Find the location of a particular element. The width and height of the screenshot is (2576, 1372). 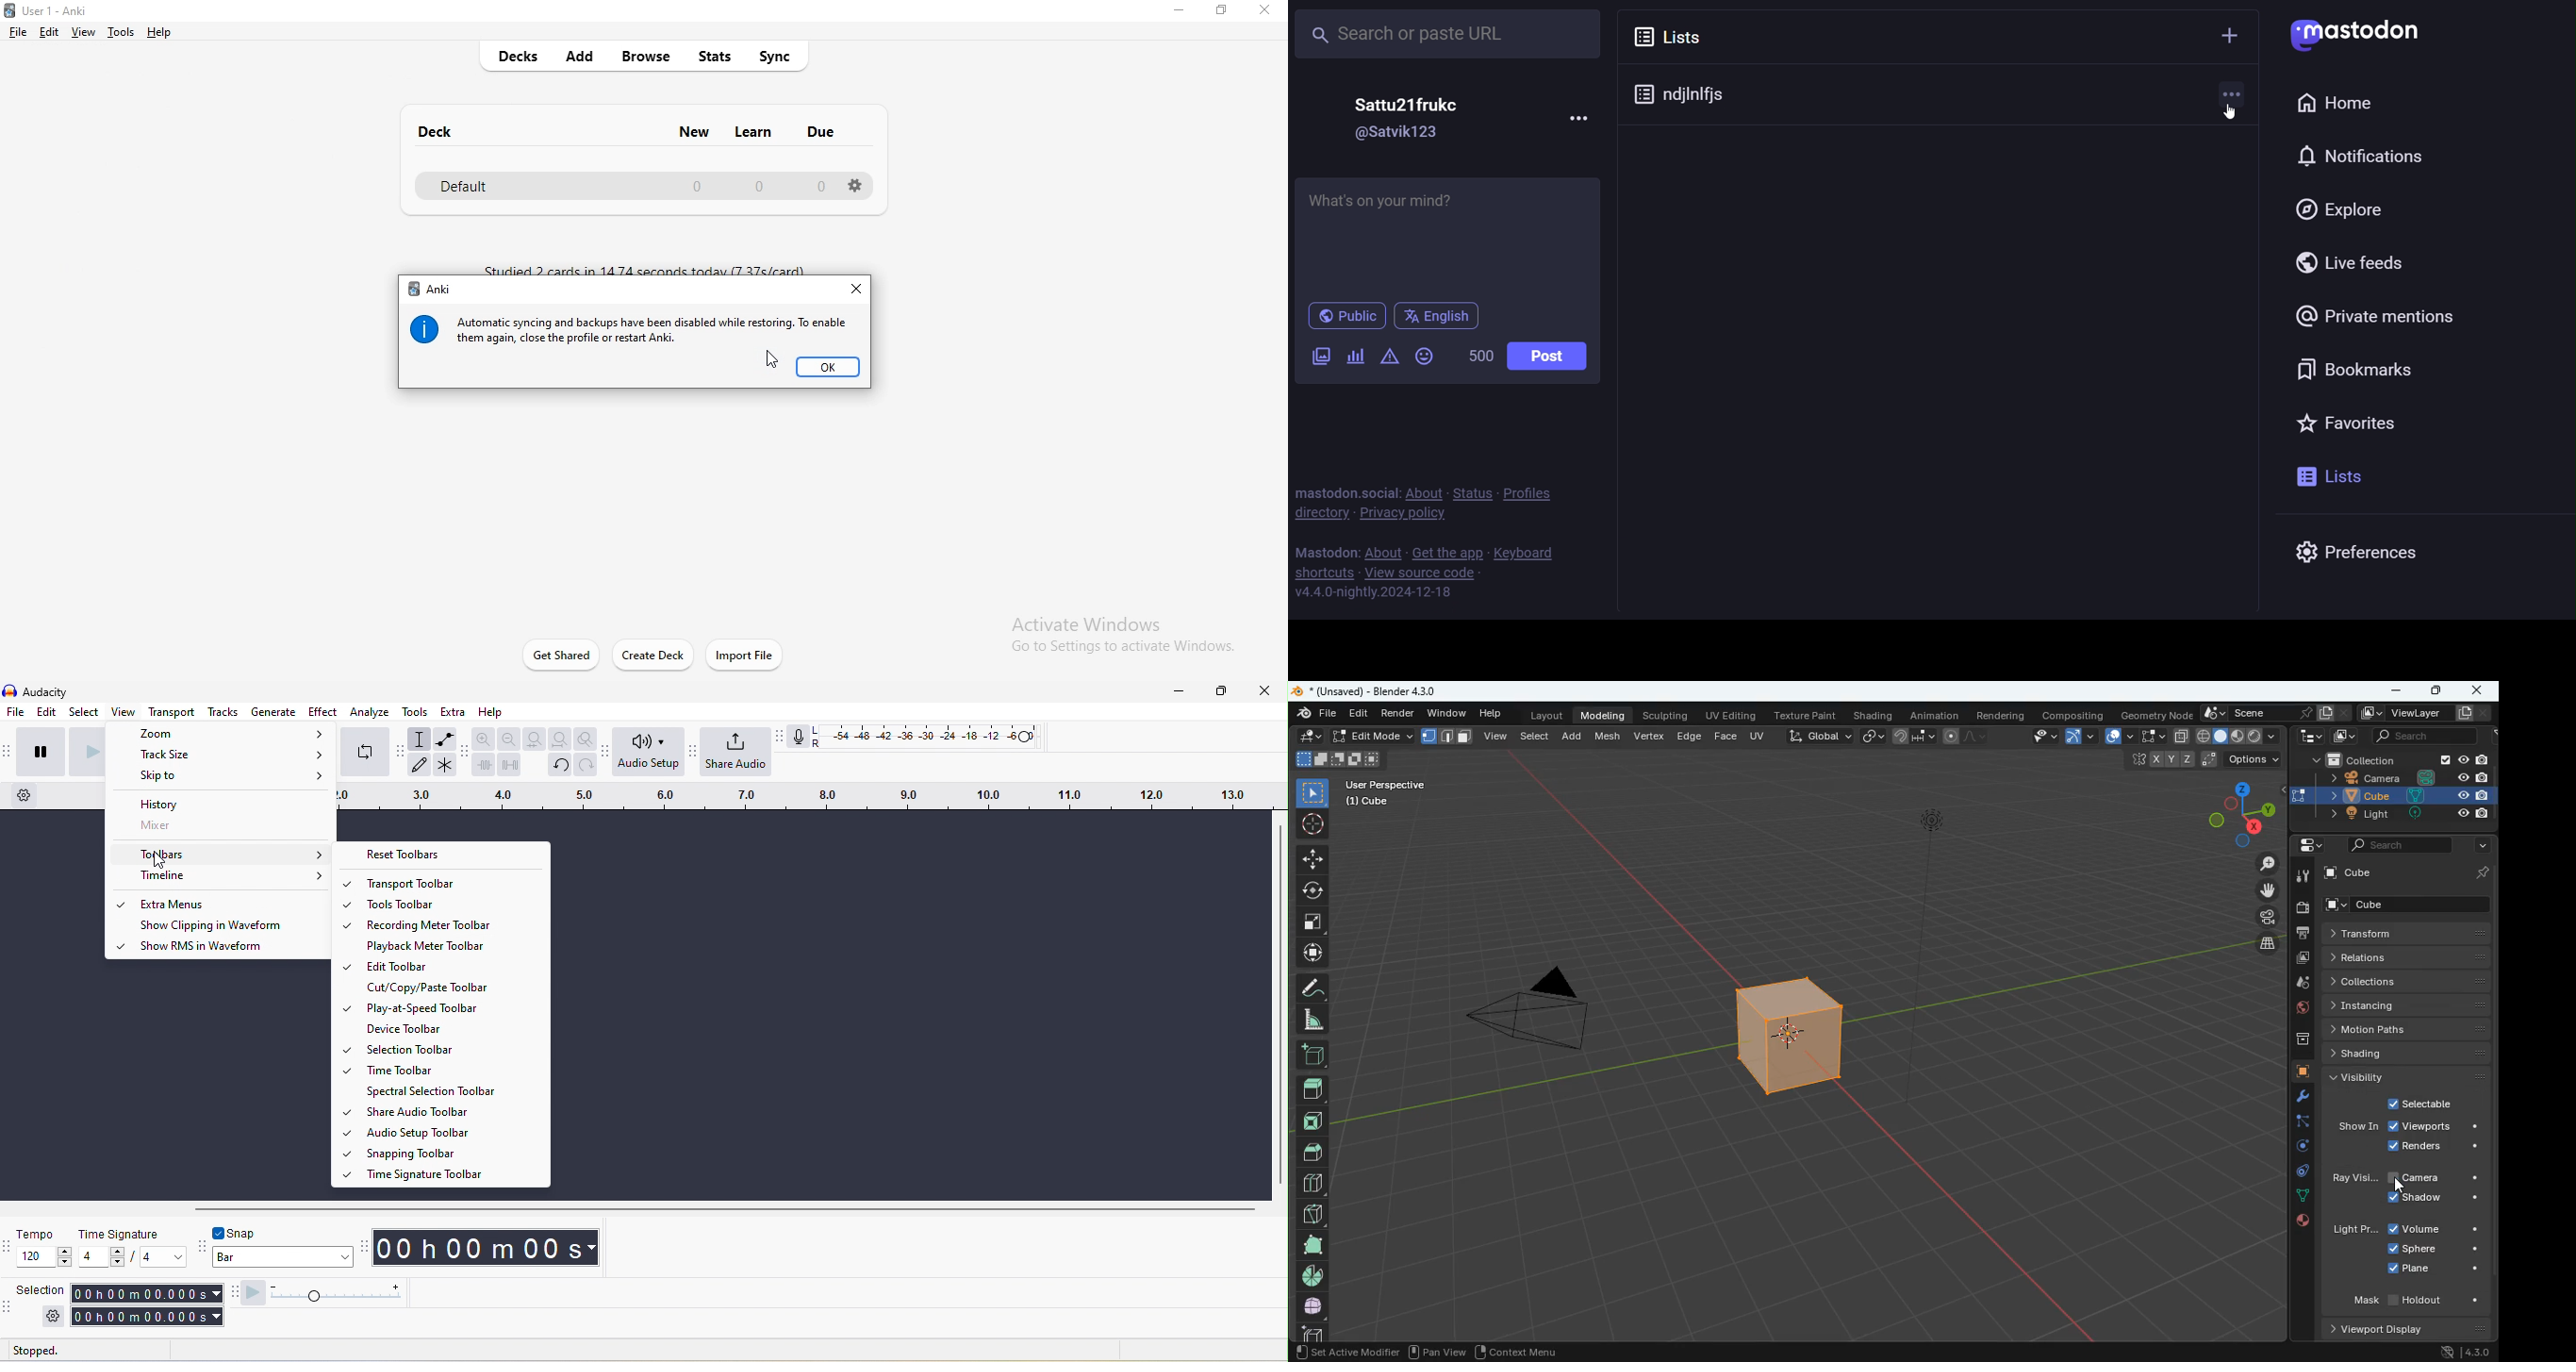

Play at speed toolbar is located at coordinates (451, 1008).